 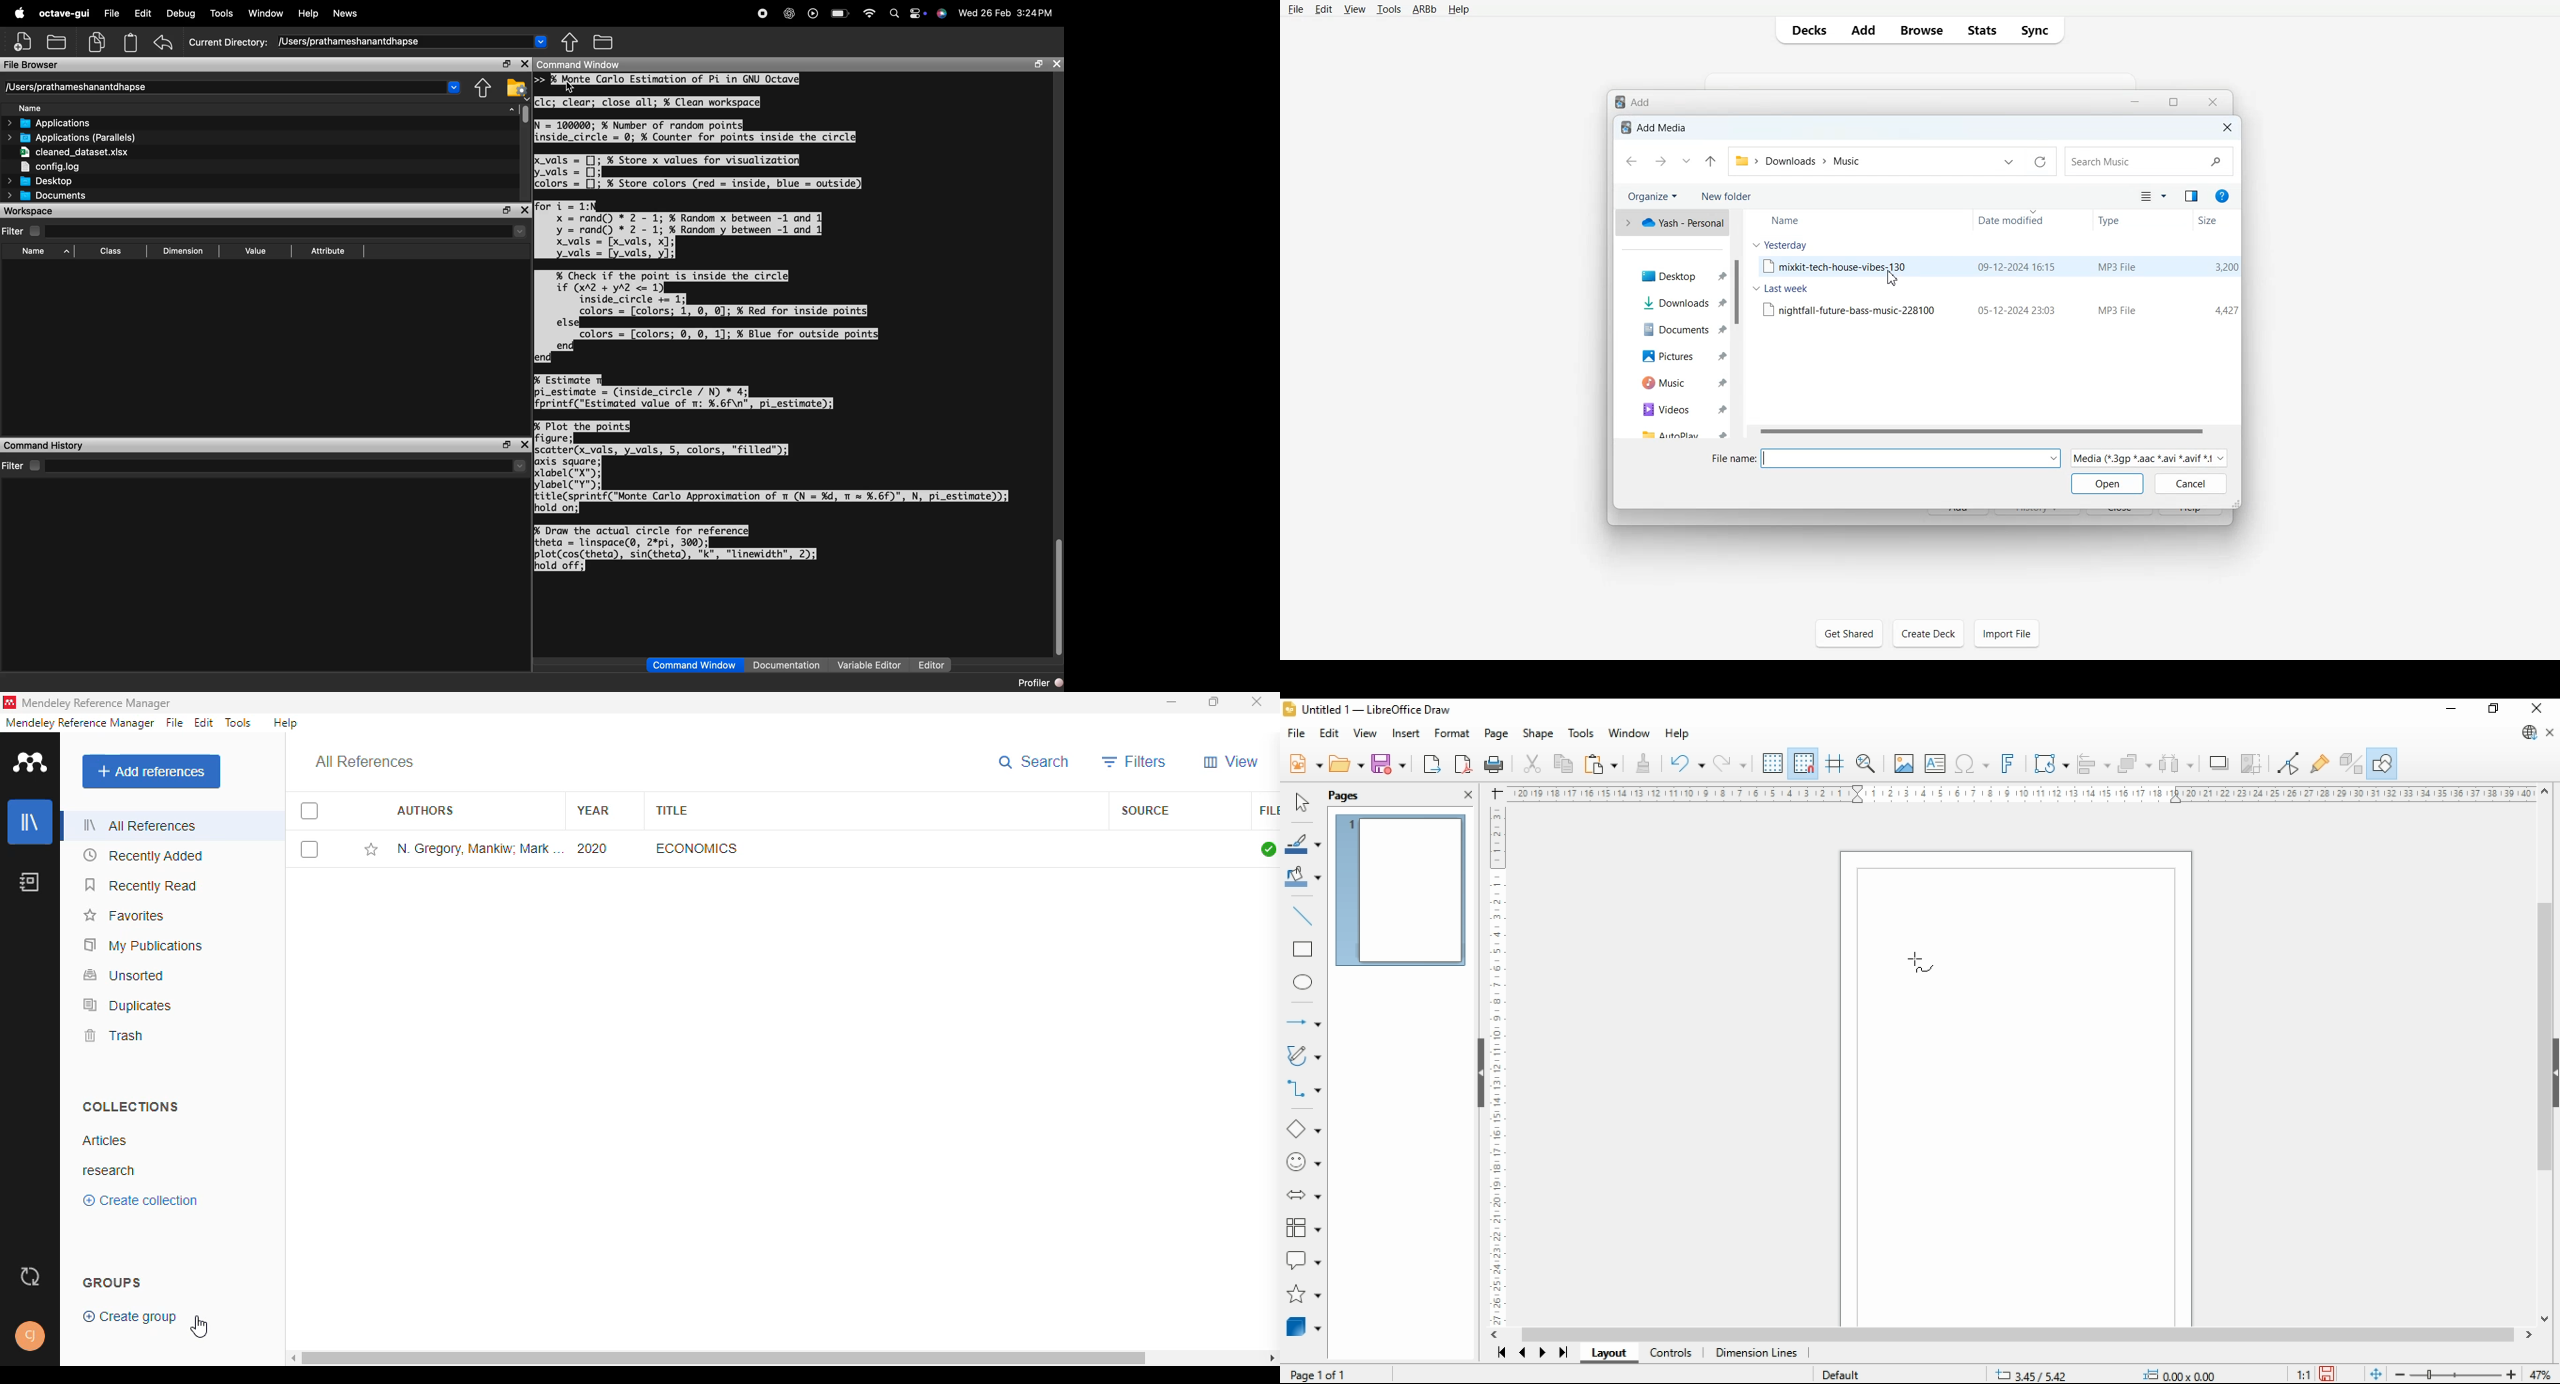 What do you see at coordinates (1494, 1065) in the screenshot?
I see `ruler` at bounding box center [1494, 1065].